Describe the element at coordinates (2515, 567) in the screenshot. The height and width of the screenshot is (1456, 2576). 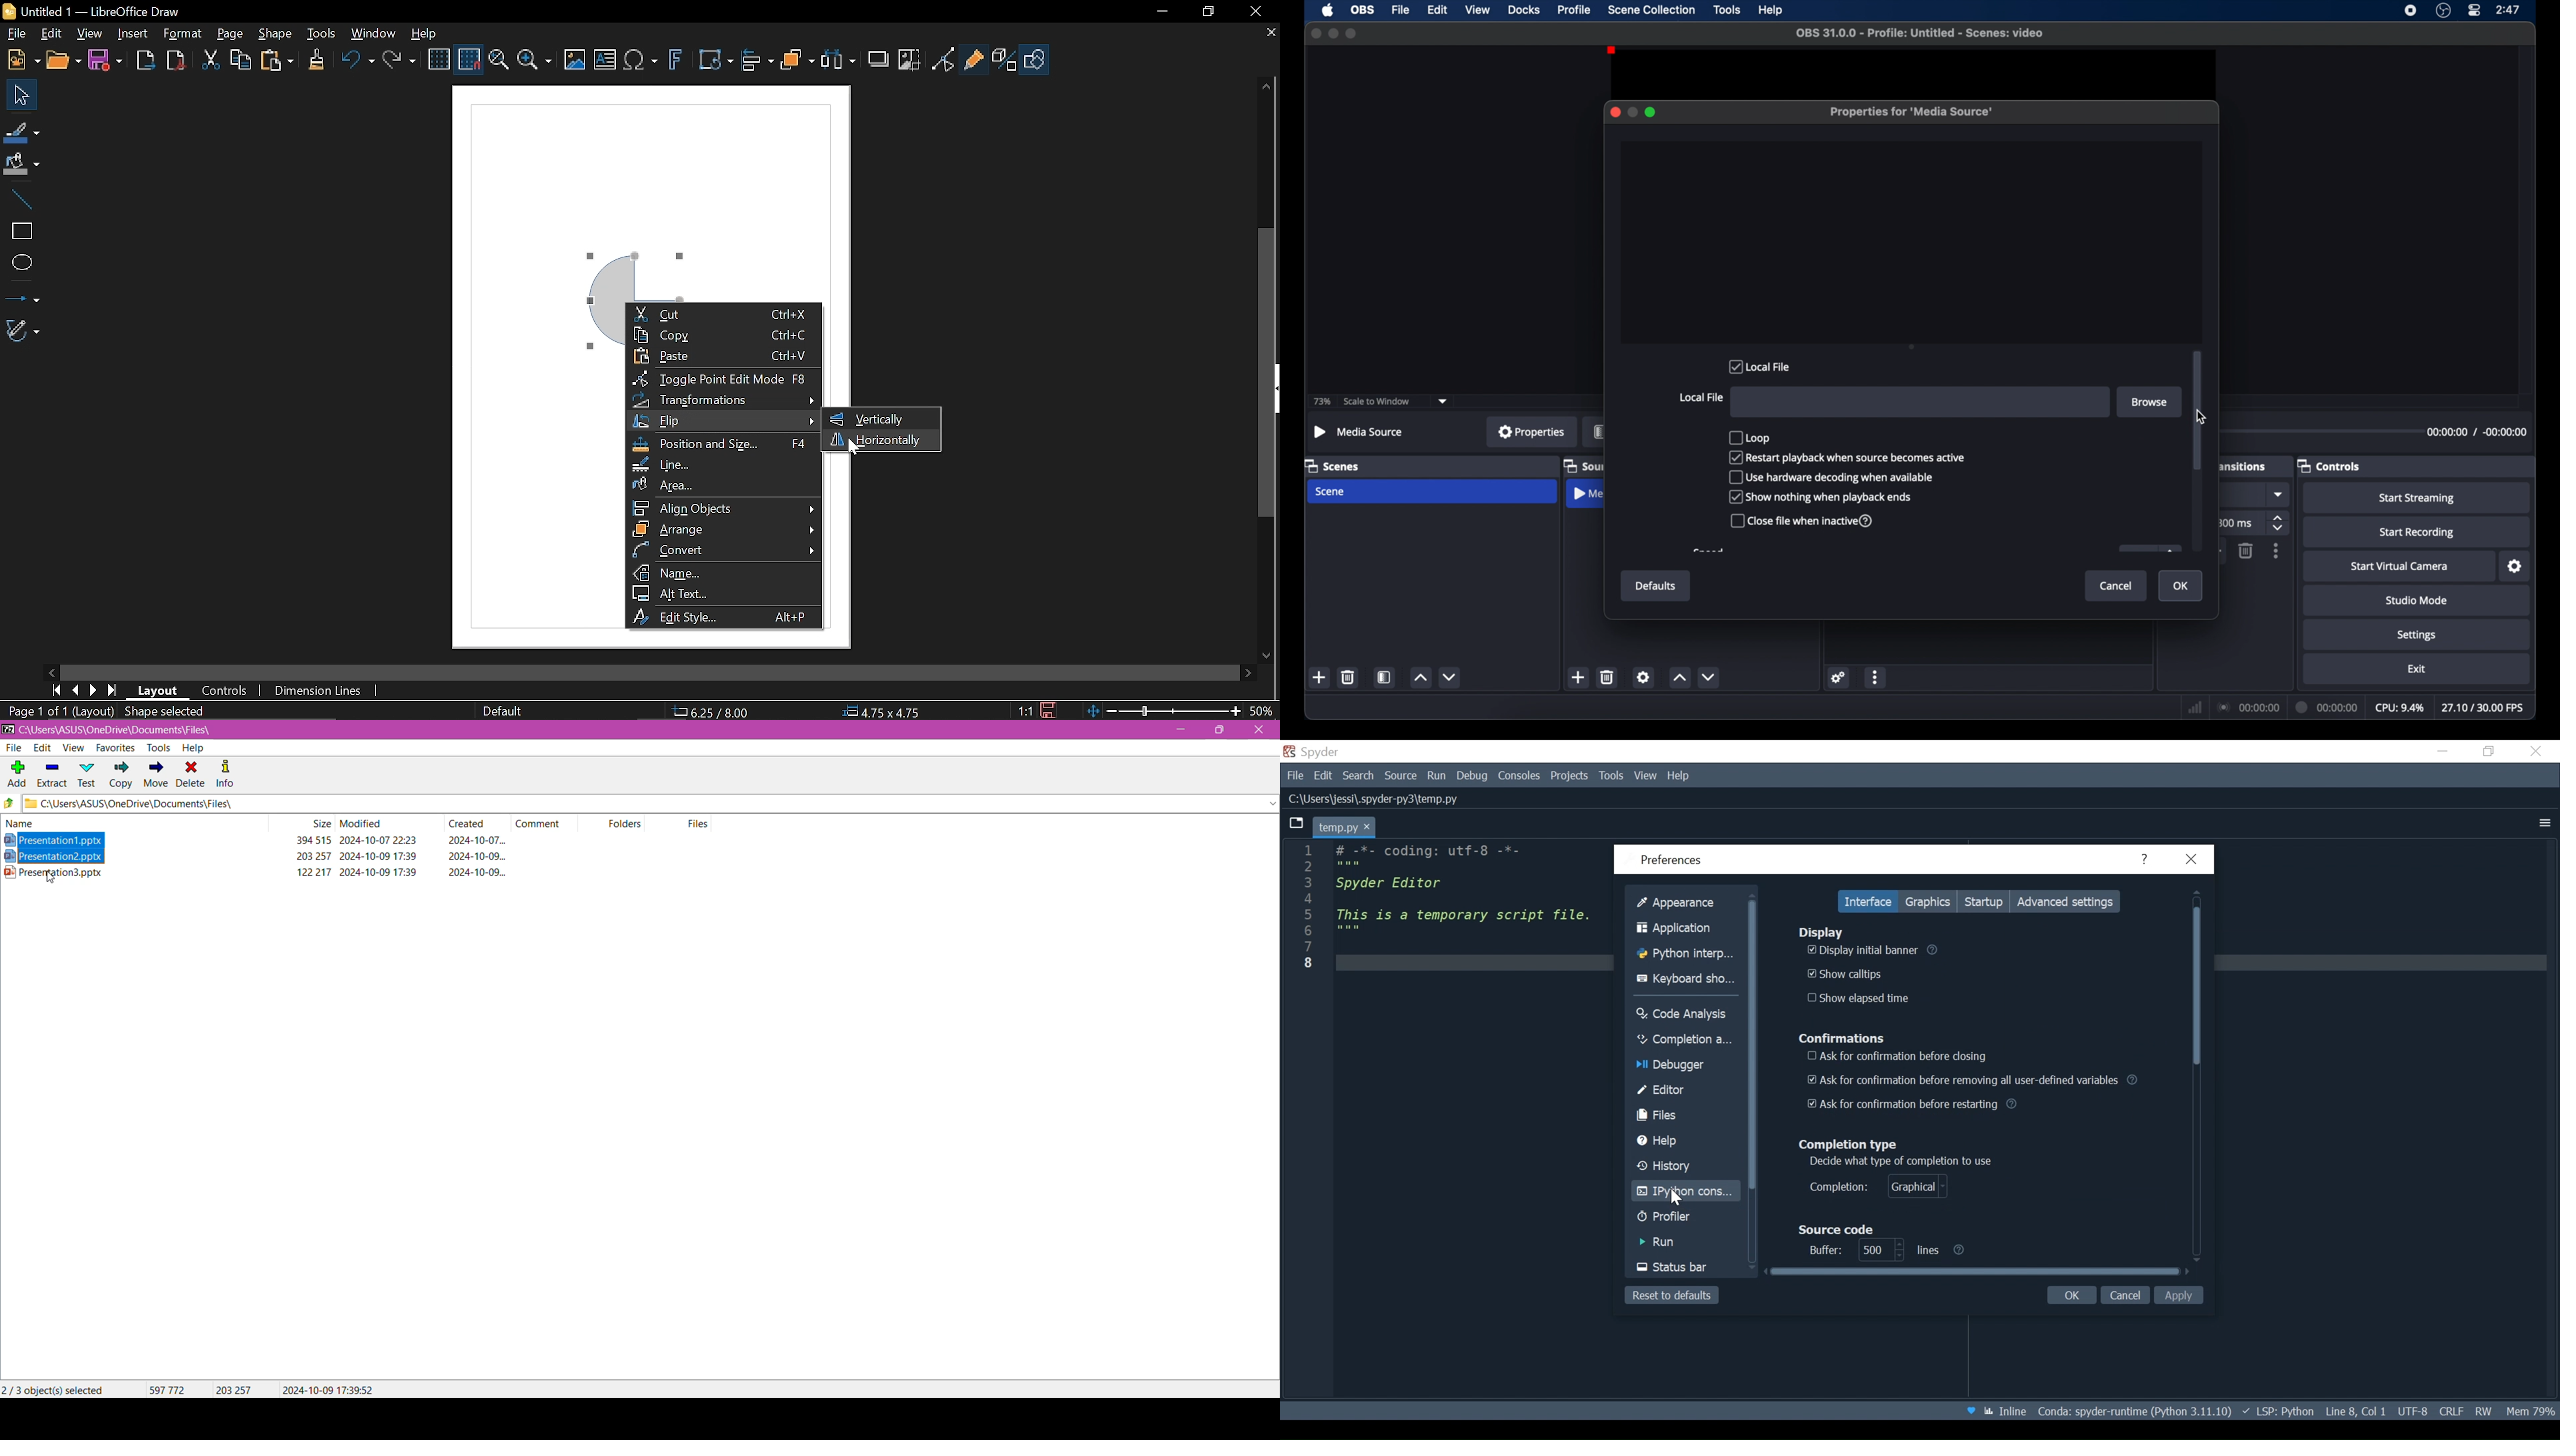
I see `settings` at that location.